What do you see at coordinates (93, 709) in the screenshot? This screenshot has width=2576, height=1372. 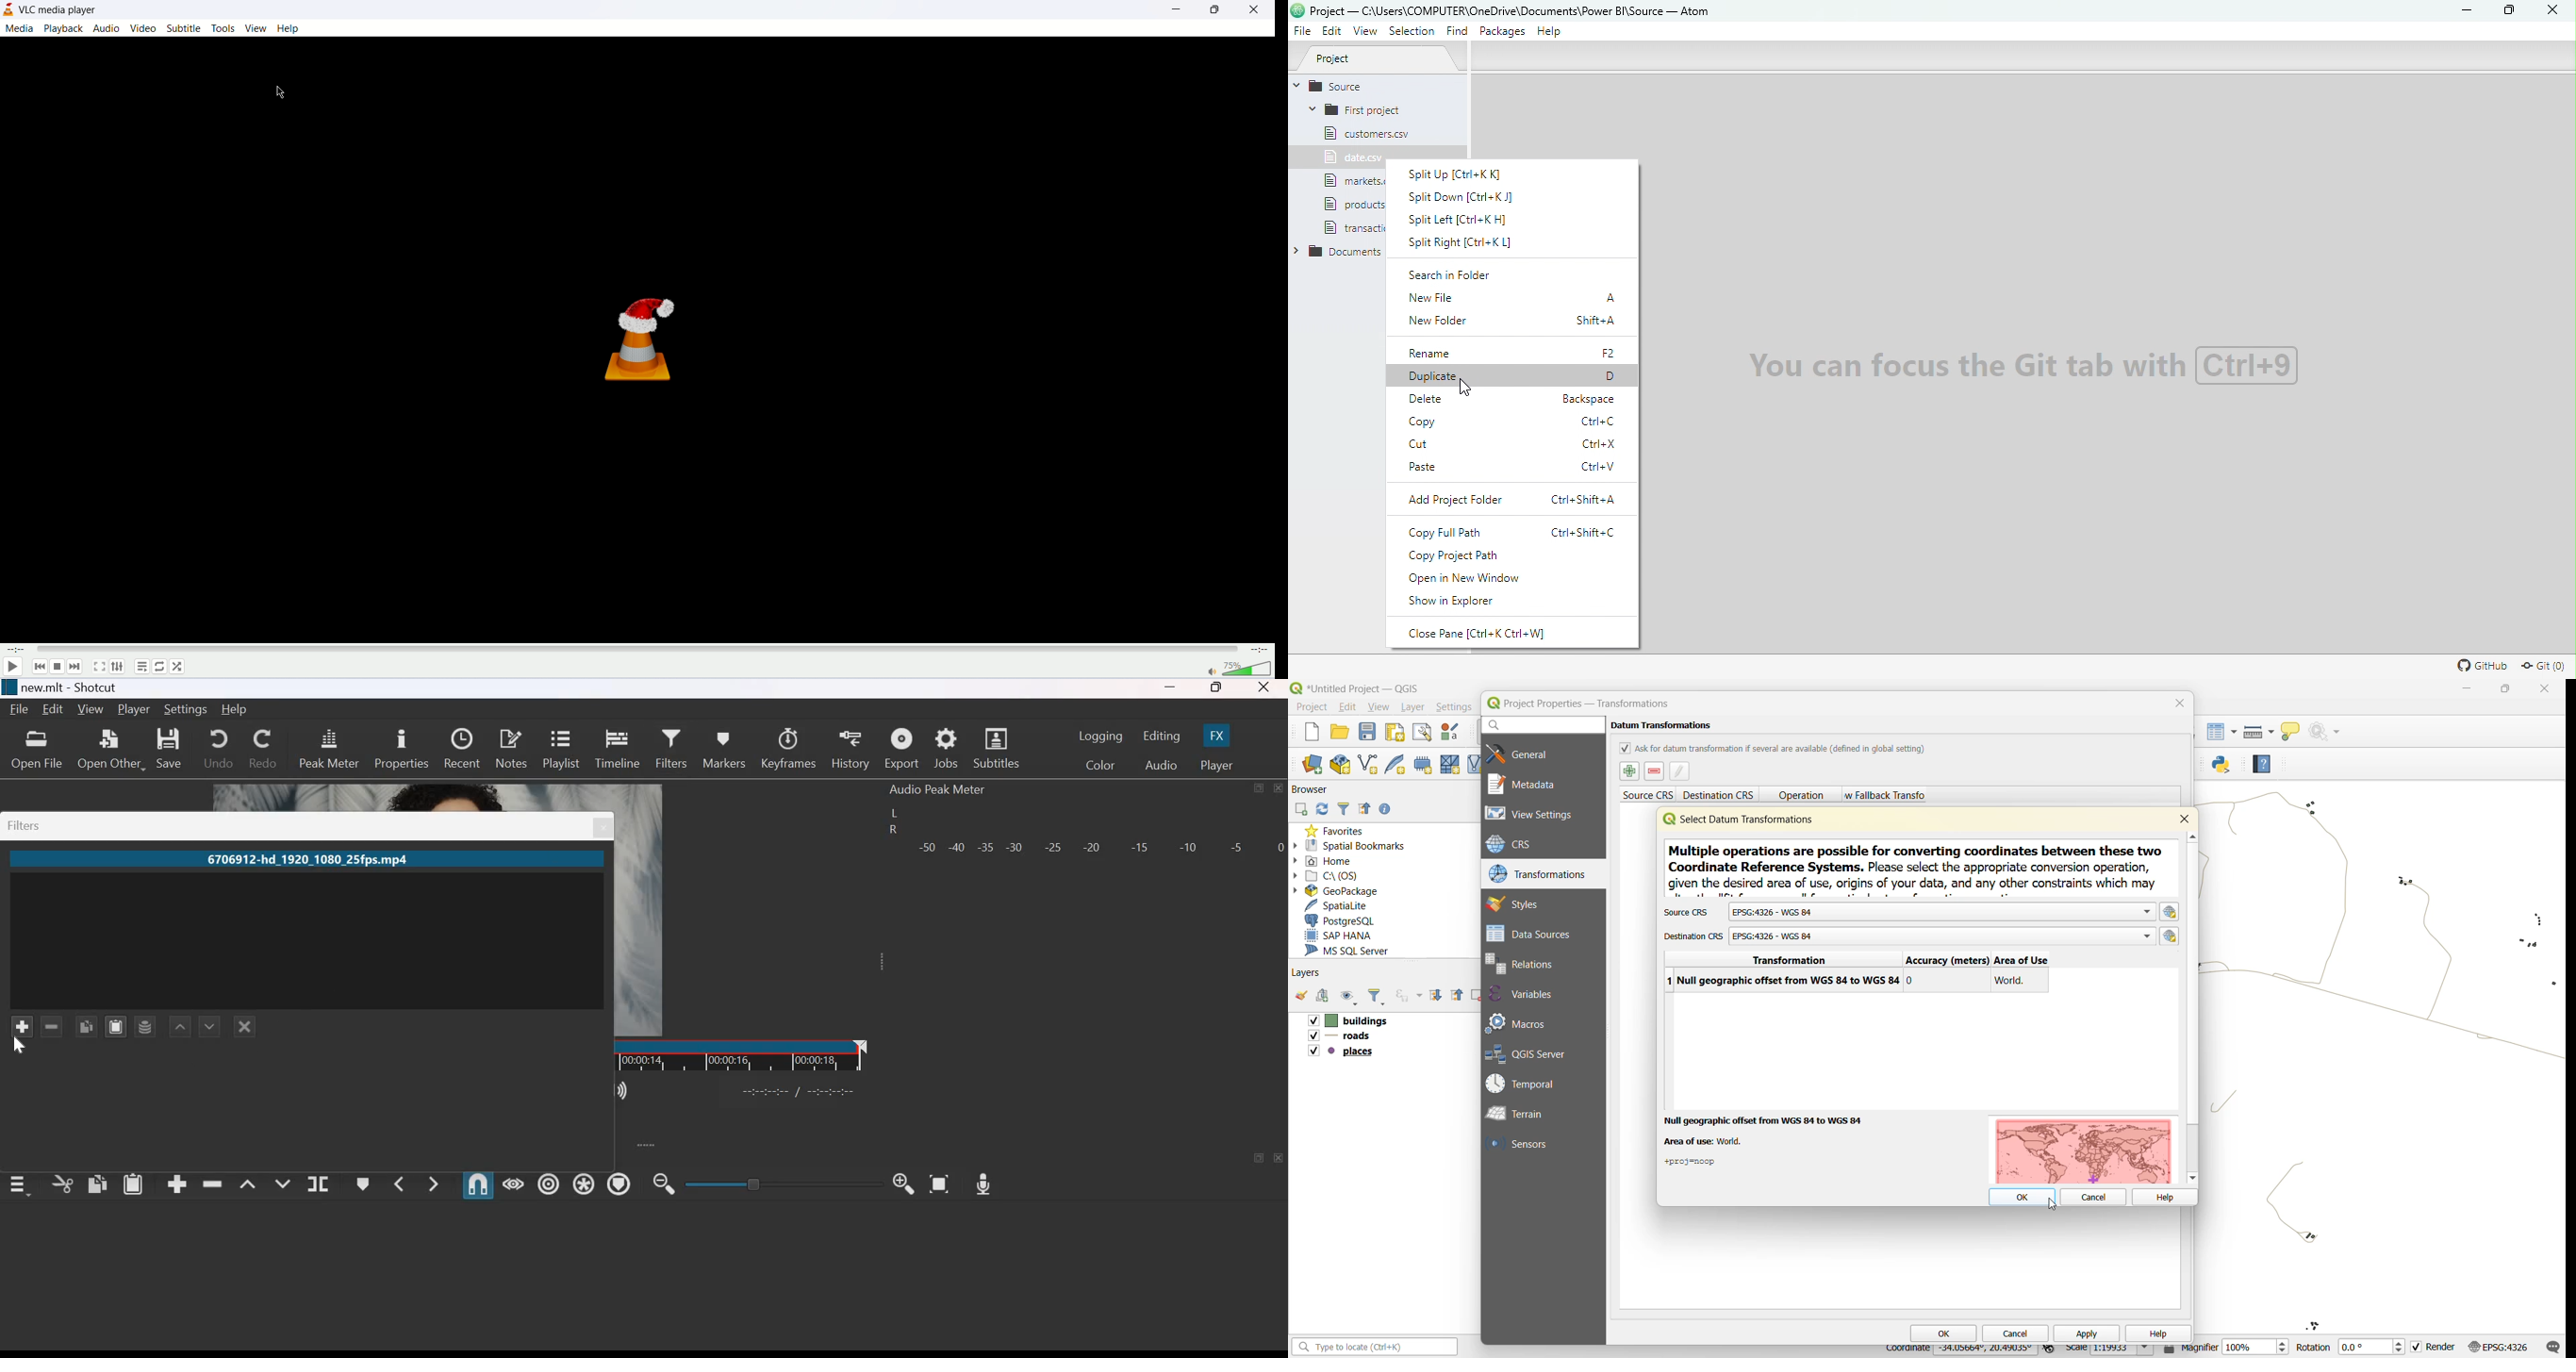 I see `View` at bounding box center [93, 709].